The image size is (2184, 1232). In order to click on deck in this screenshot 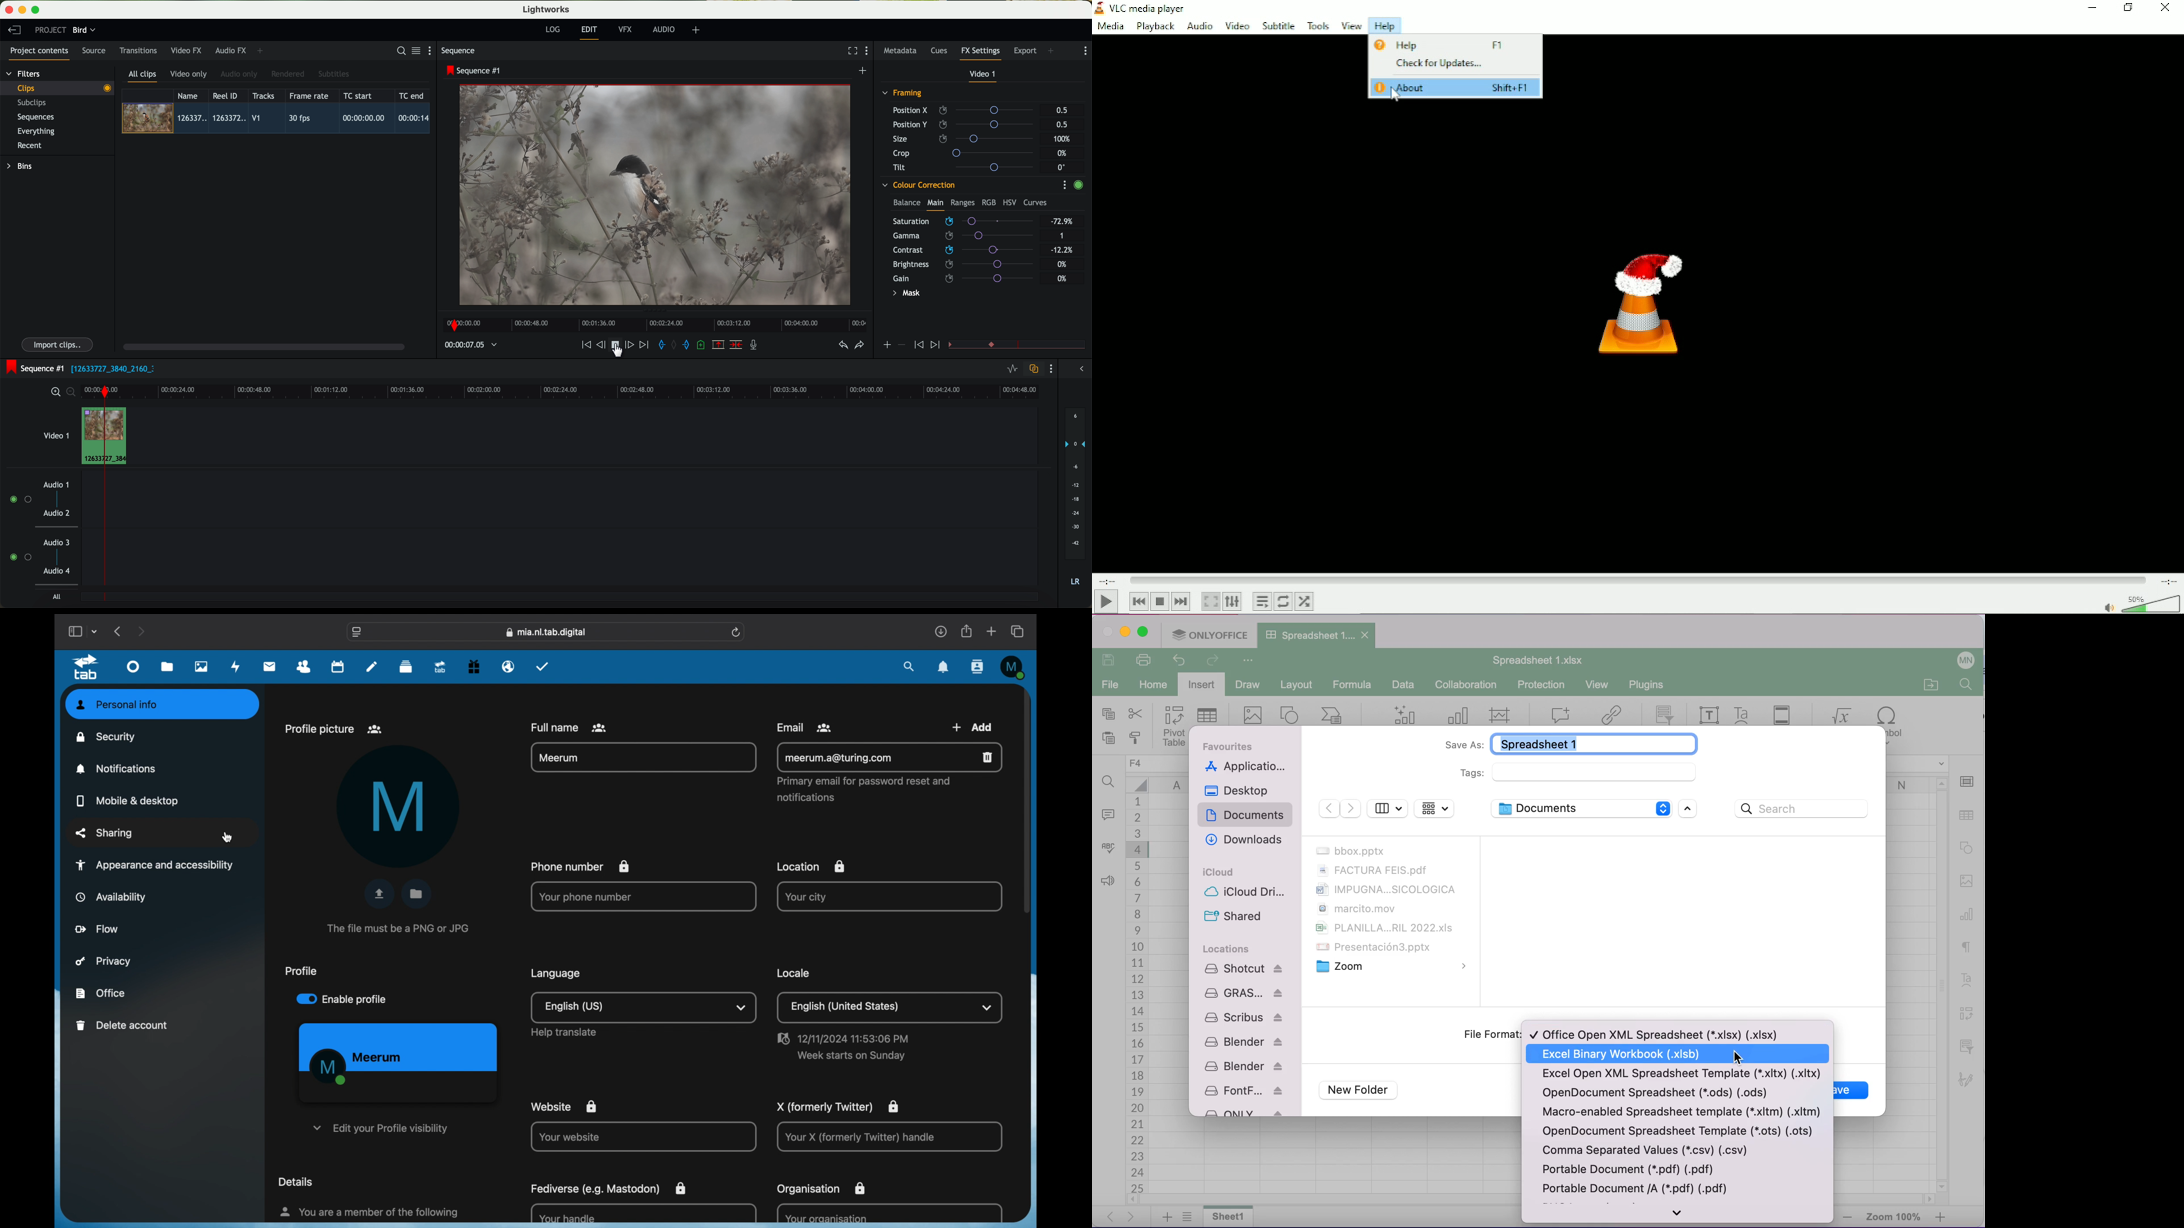, I will do `click(406, 667)`.